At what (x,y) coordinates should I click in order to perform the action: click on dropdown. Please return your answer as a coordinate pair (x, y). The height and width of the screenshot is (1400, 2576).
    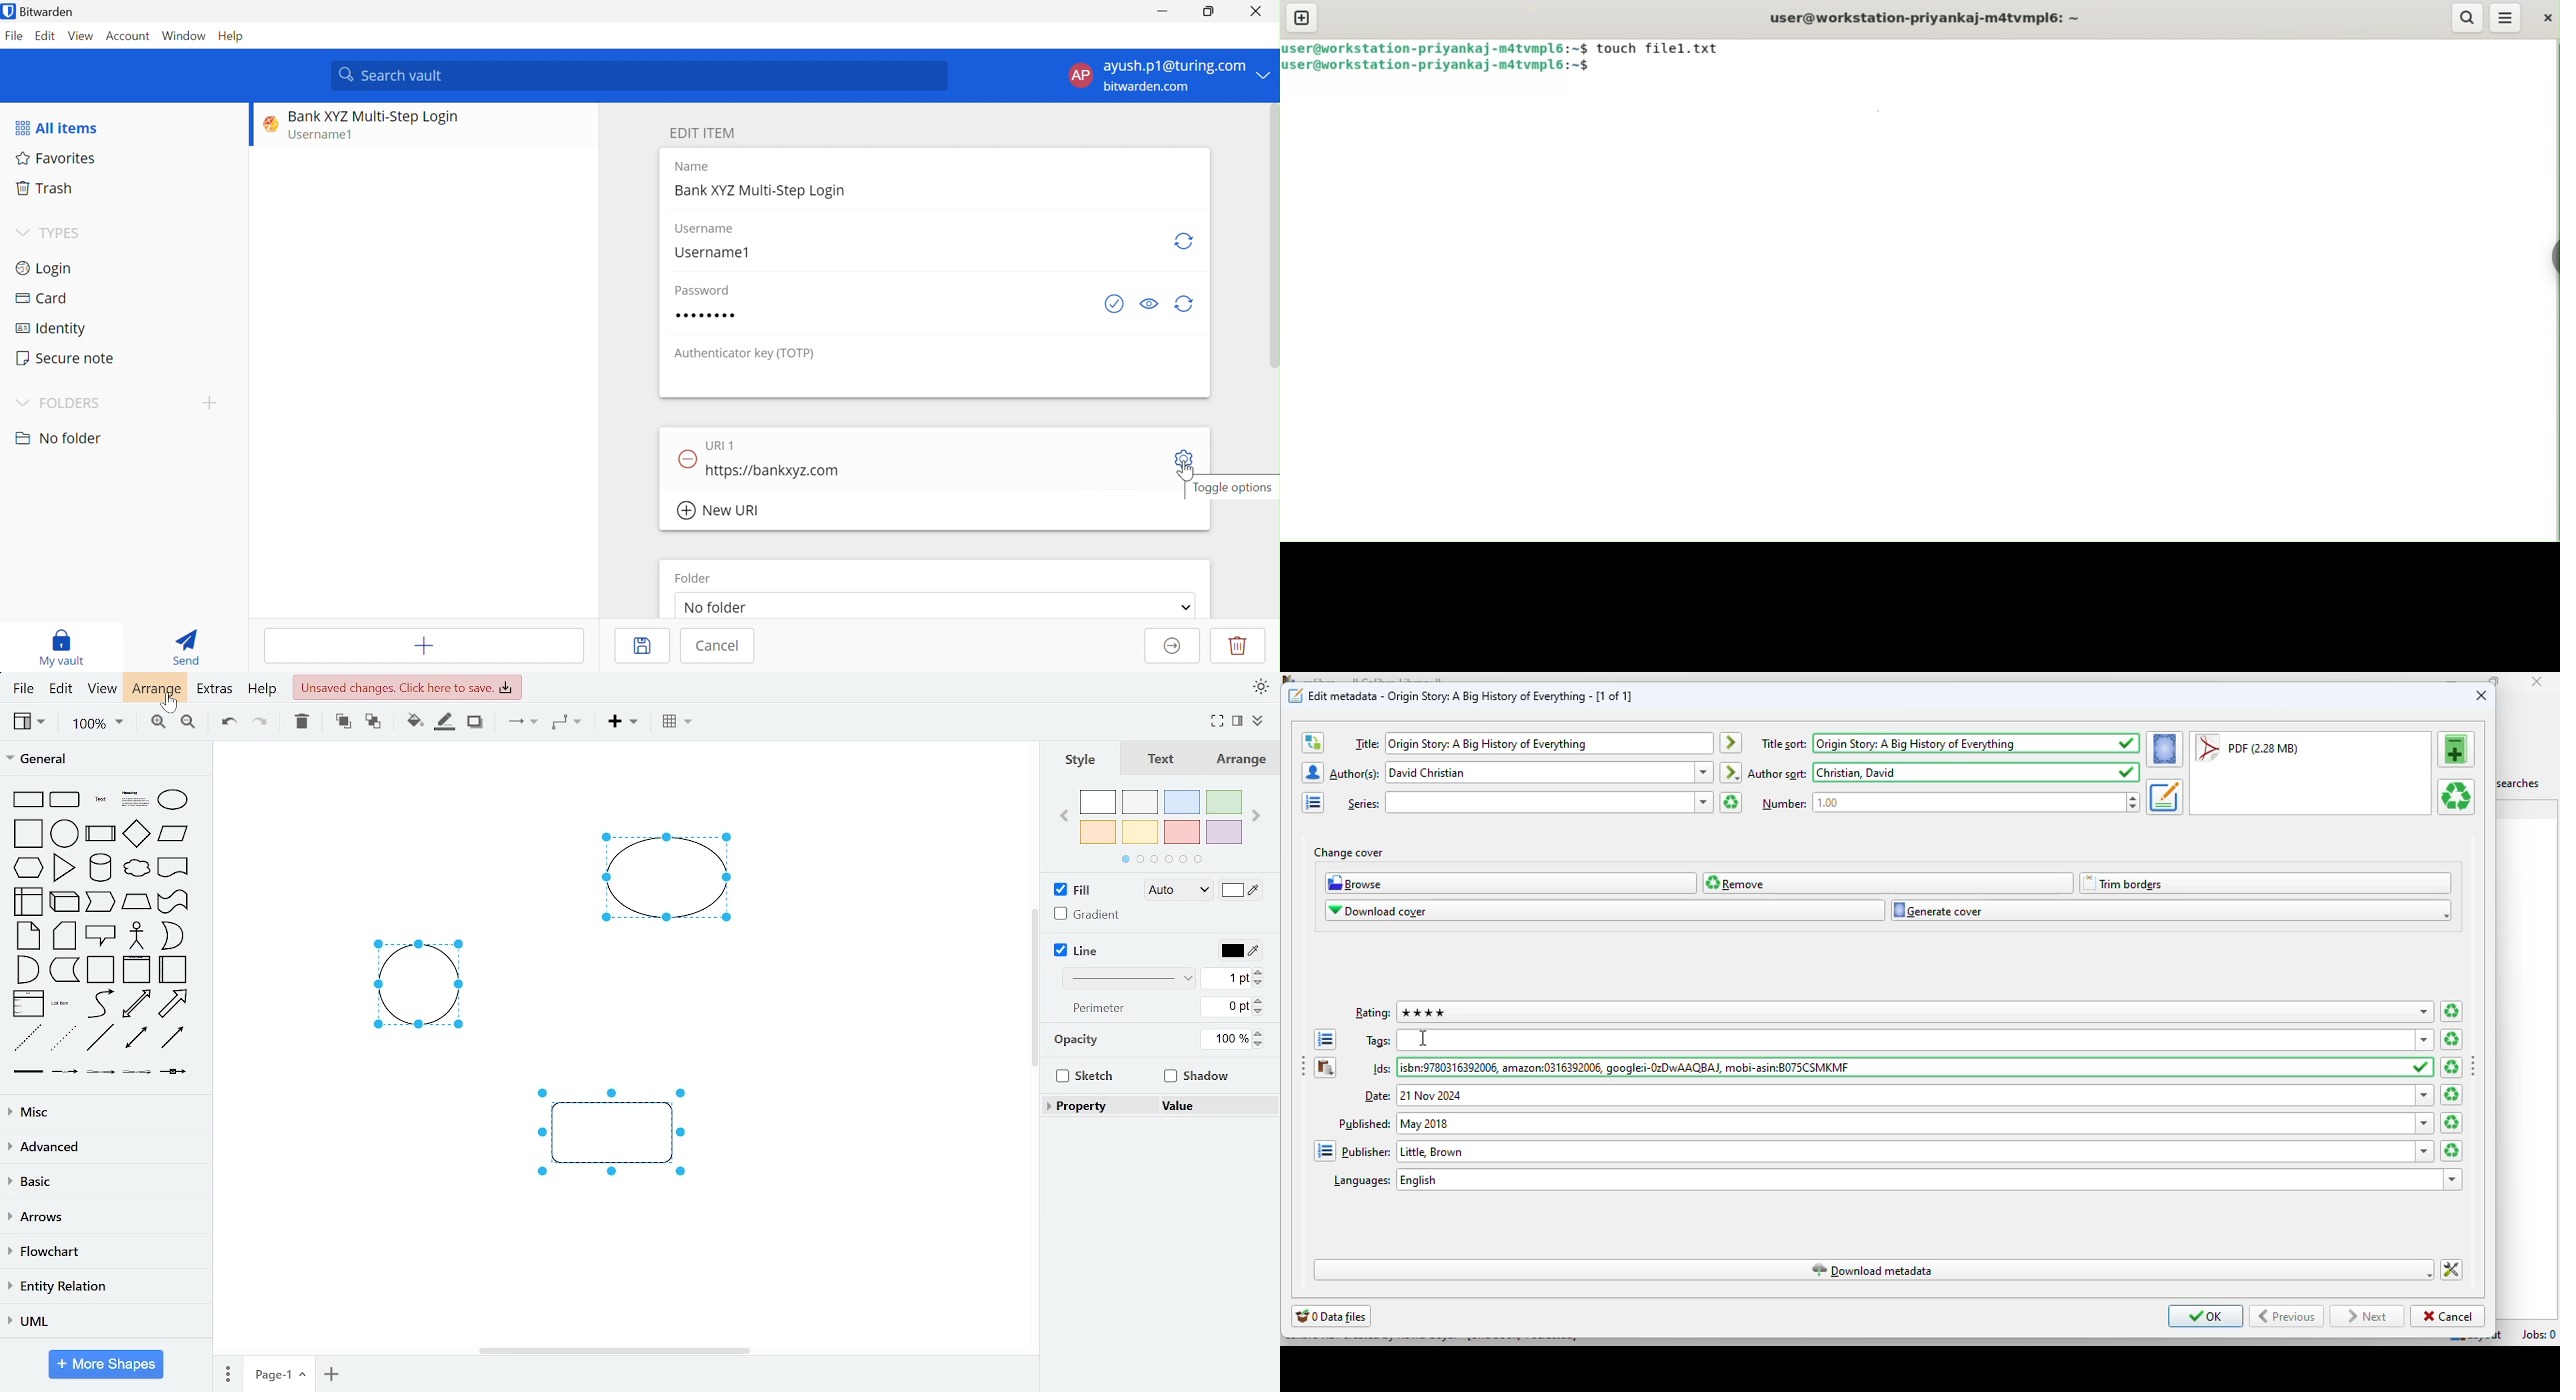
    Looking at the image, I should click on (1704, 802).